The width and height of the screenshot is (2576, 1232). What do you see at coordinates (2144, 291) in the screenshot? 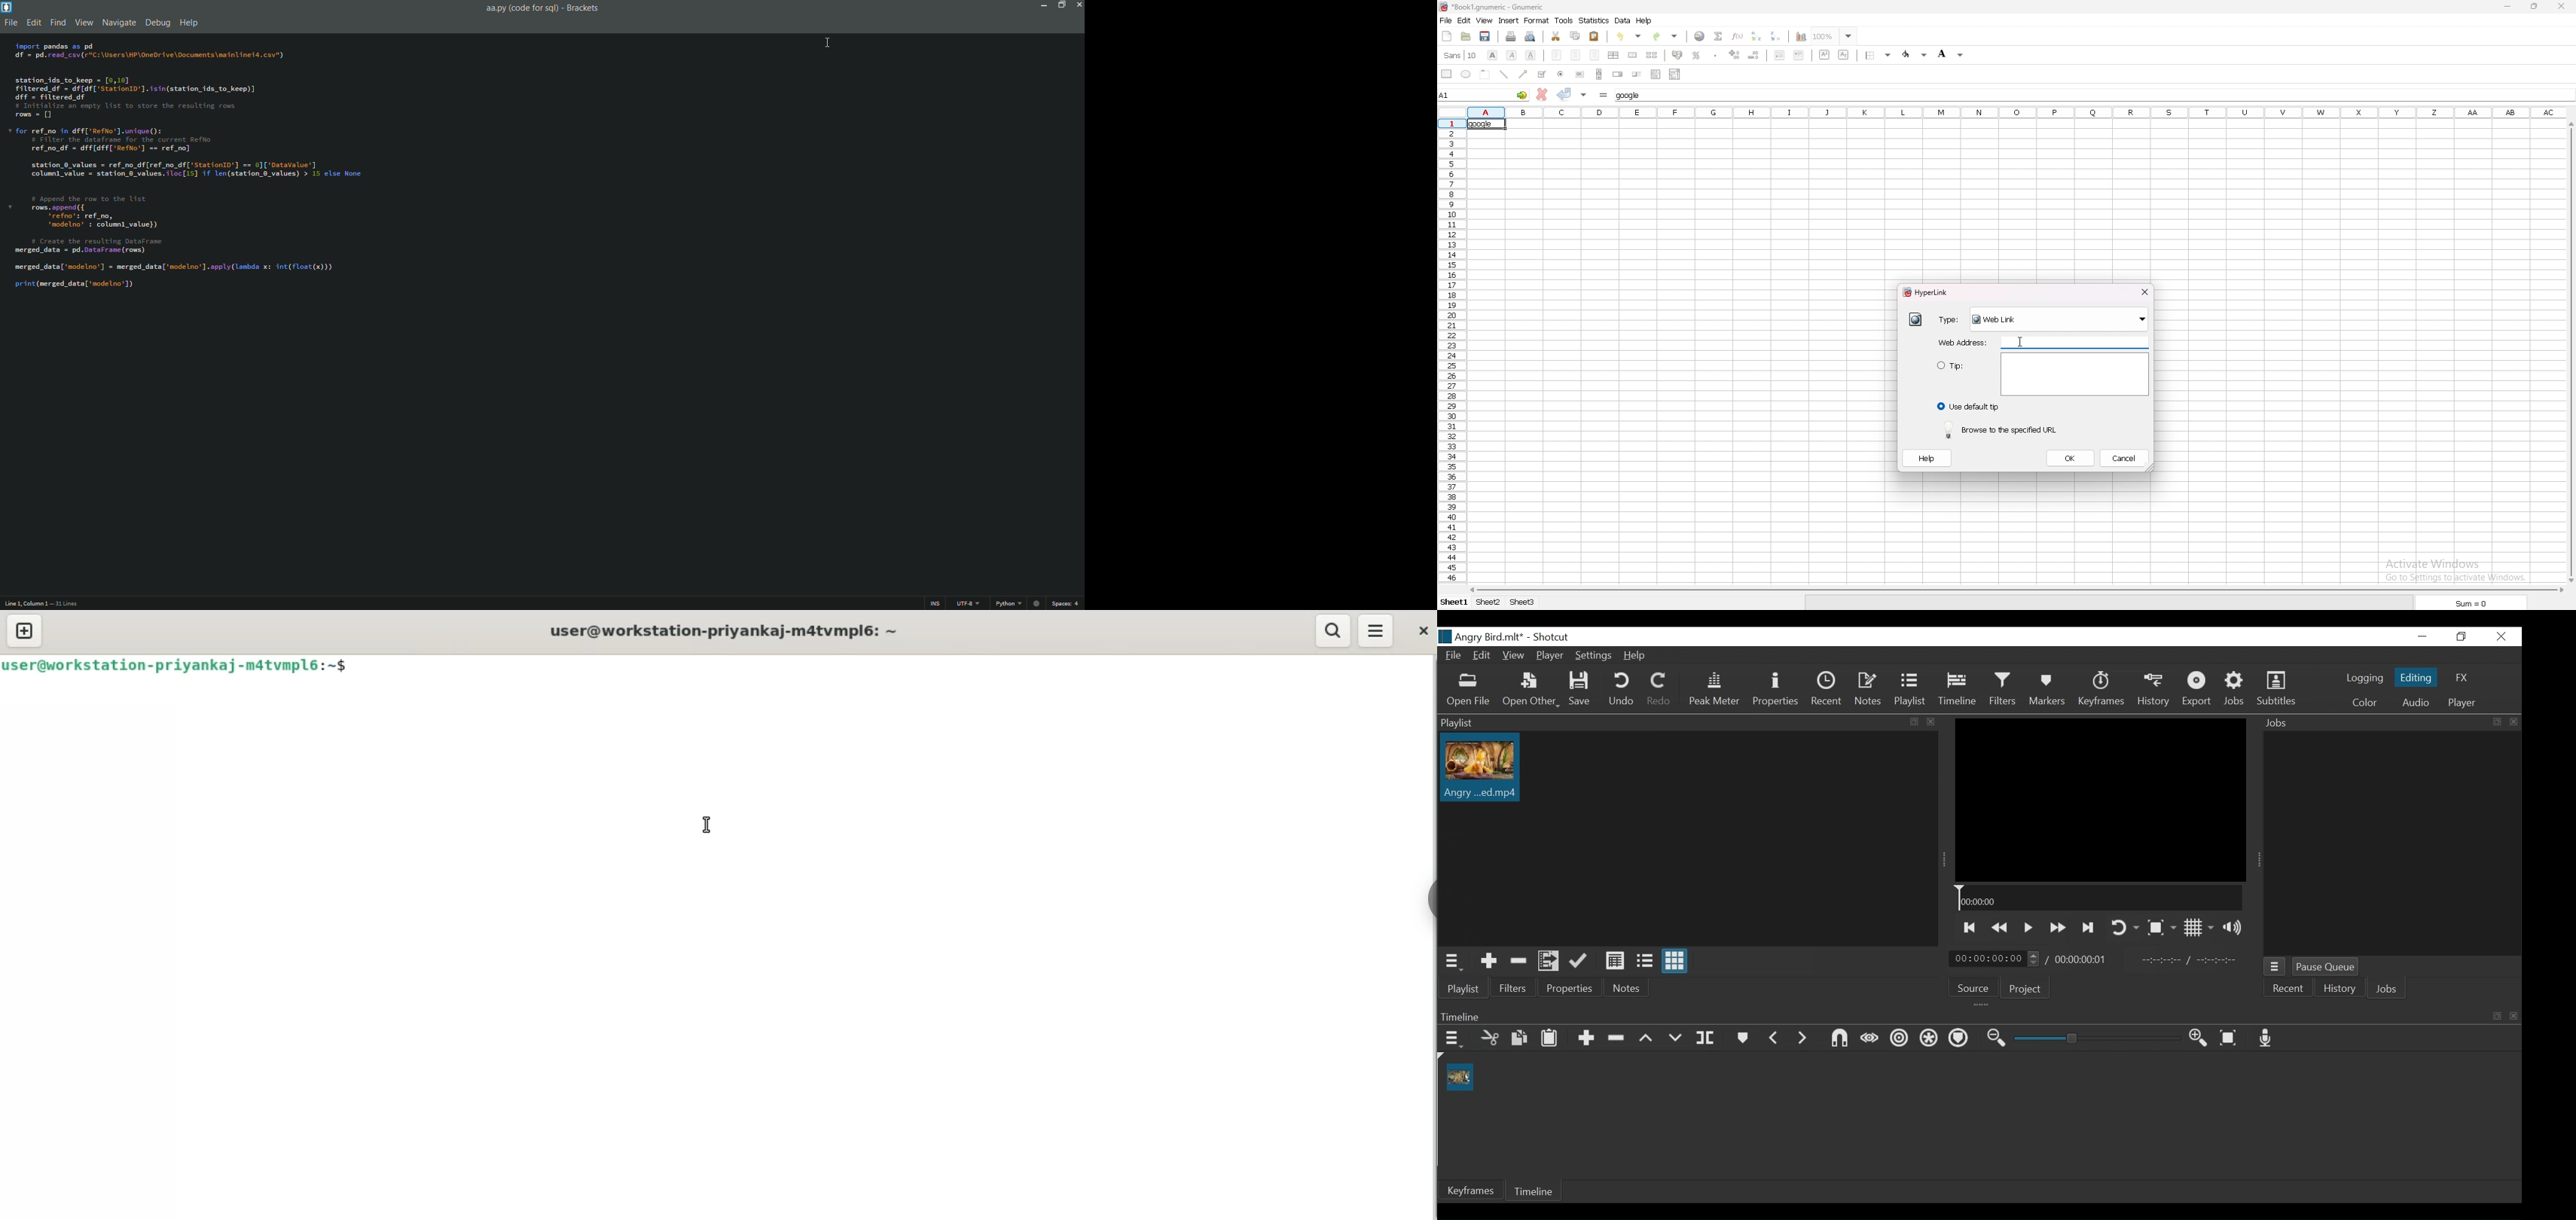
I see `close` at bounding box center [2144, 291].